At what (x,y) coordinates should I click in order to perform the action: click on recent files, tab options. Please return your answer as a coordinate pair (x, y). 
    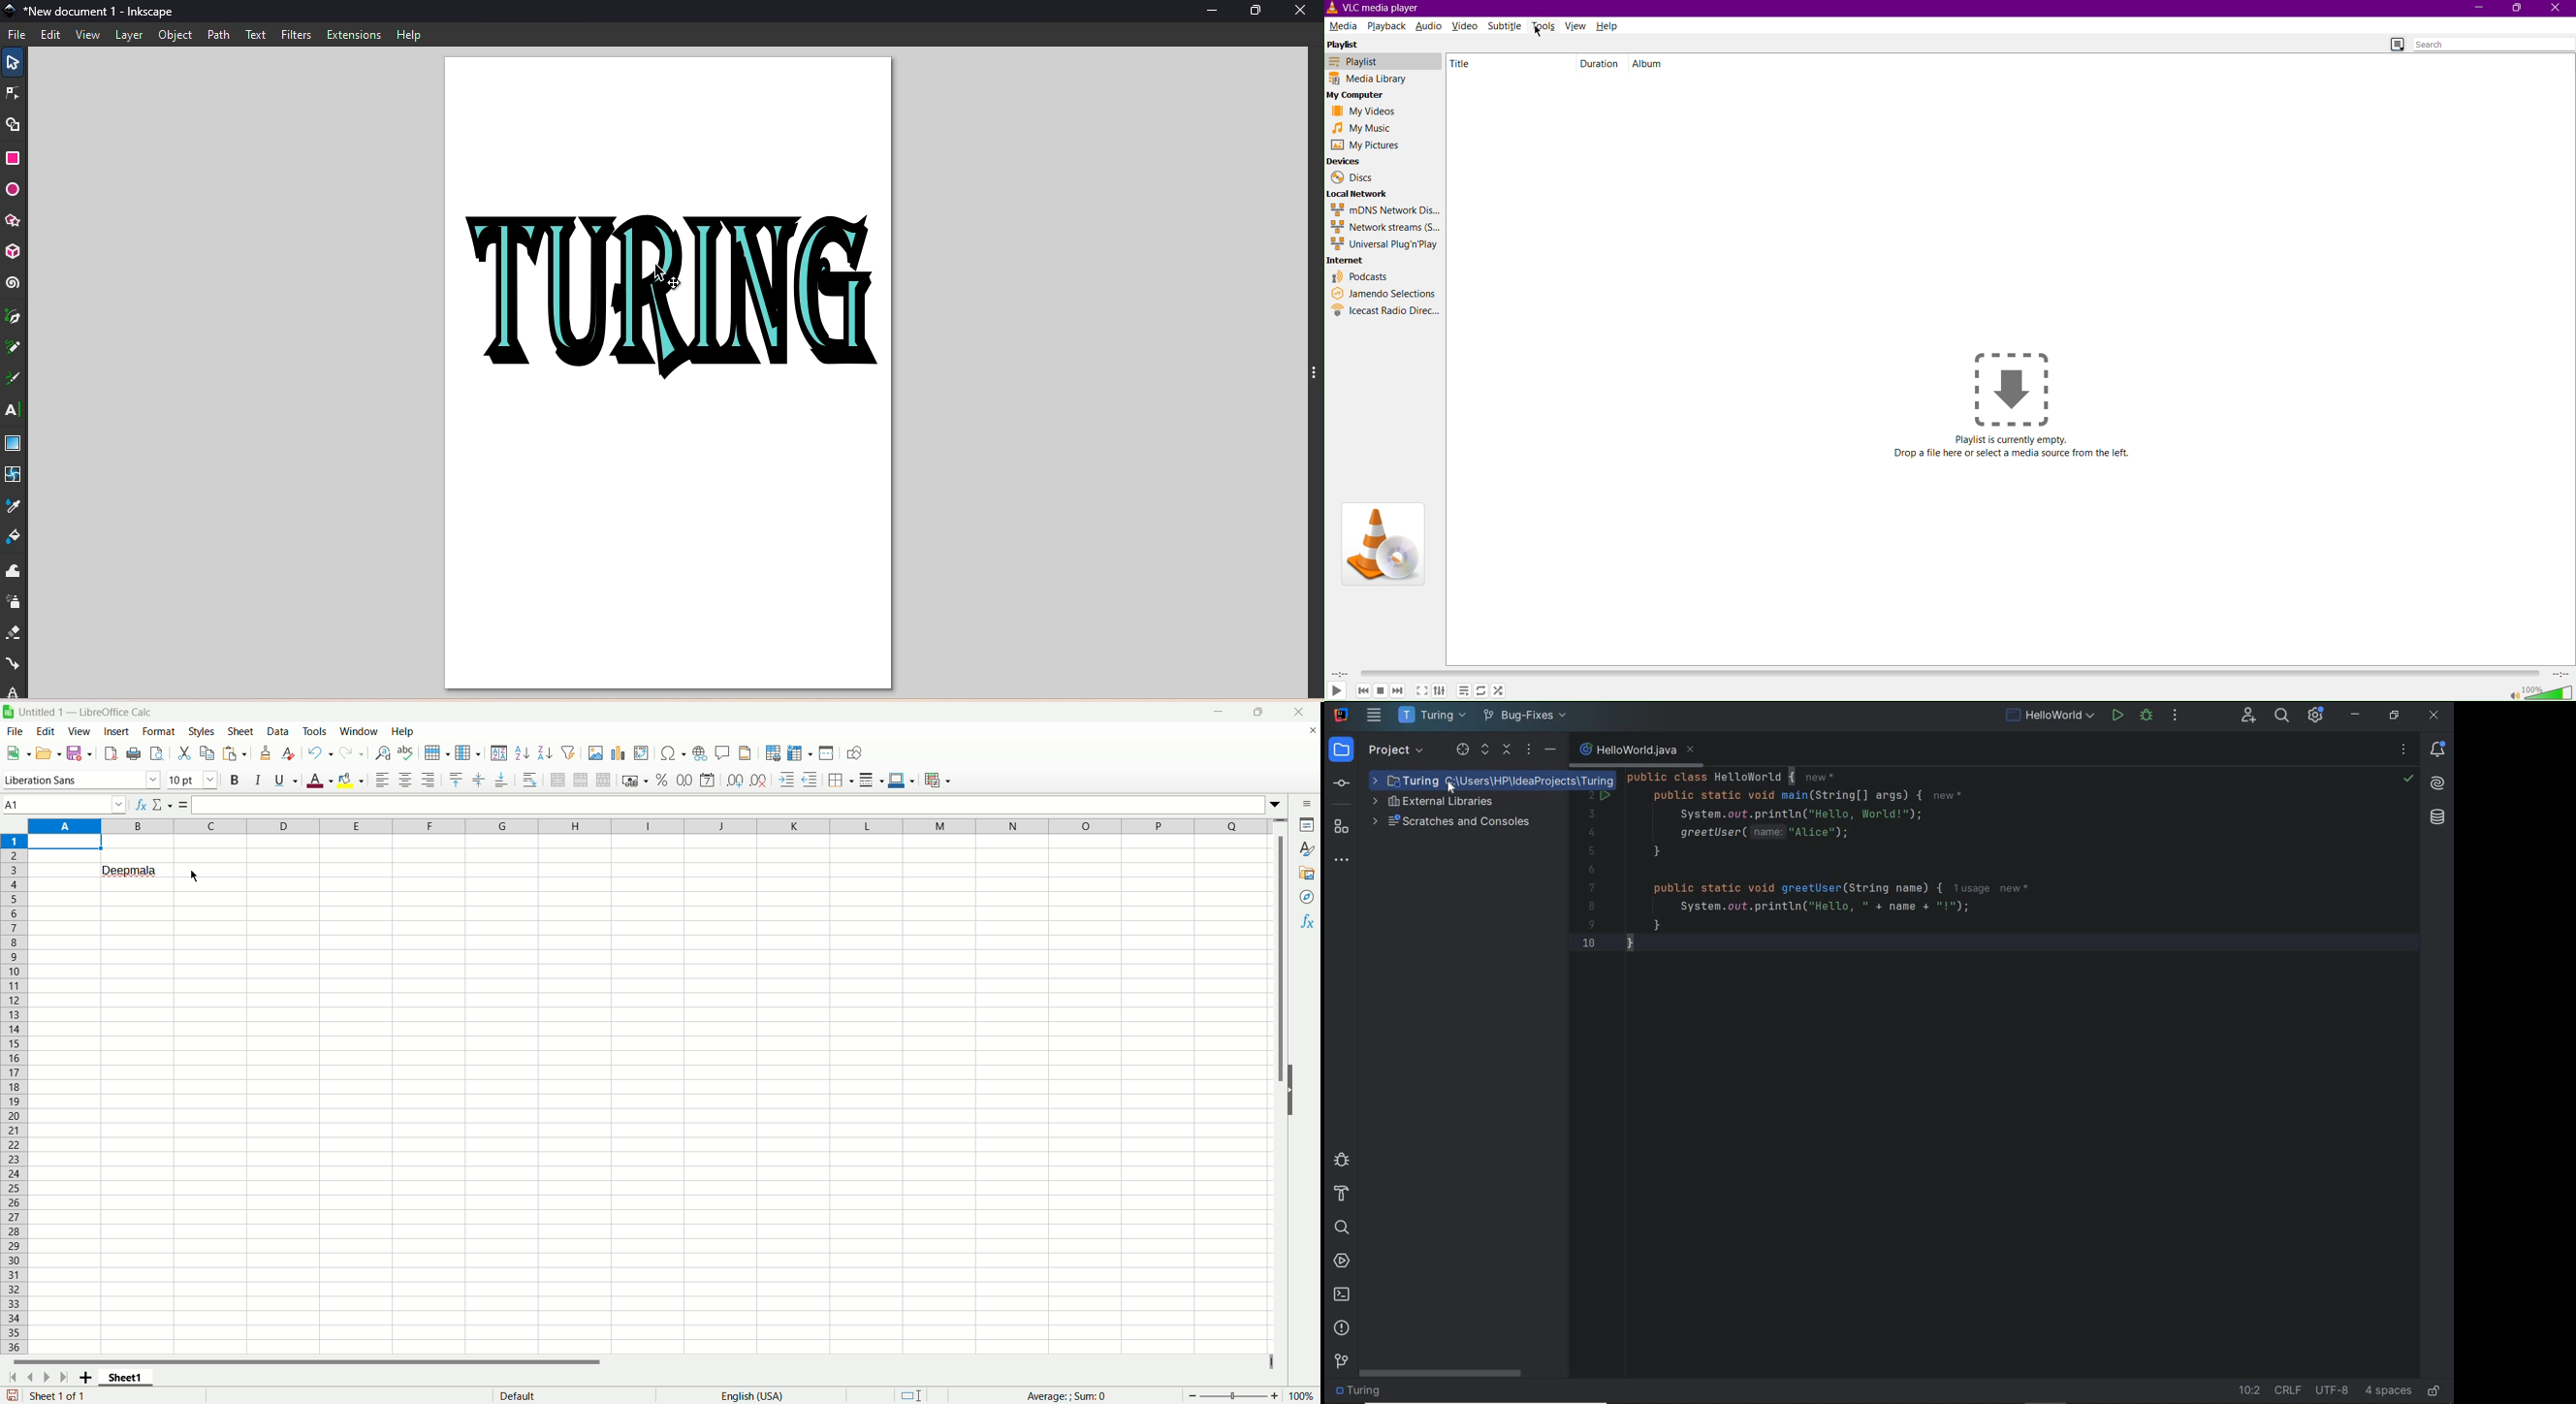
    Looking at the image, I should click on (2405, 751).